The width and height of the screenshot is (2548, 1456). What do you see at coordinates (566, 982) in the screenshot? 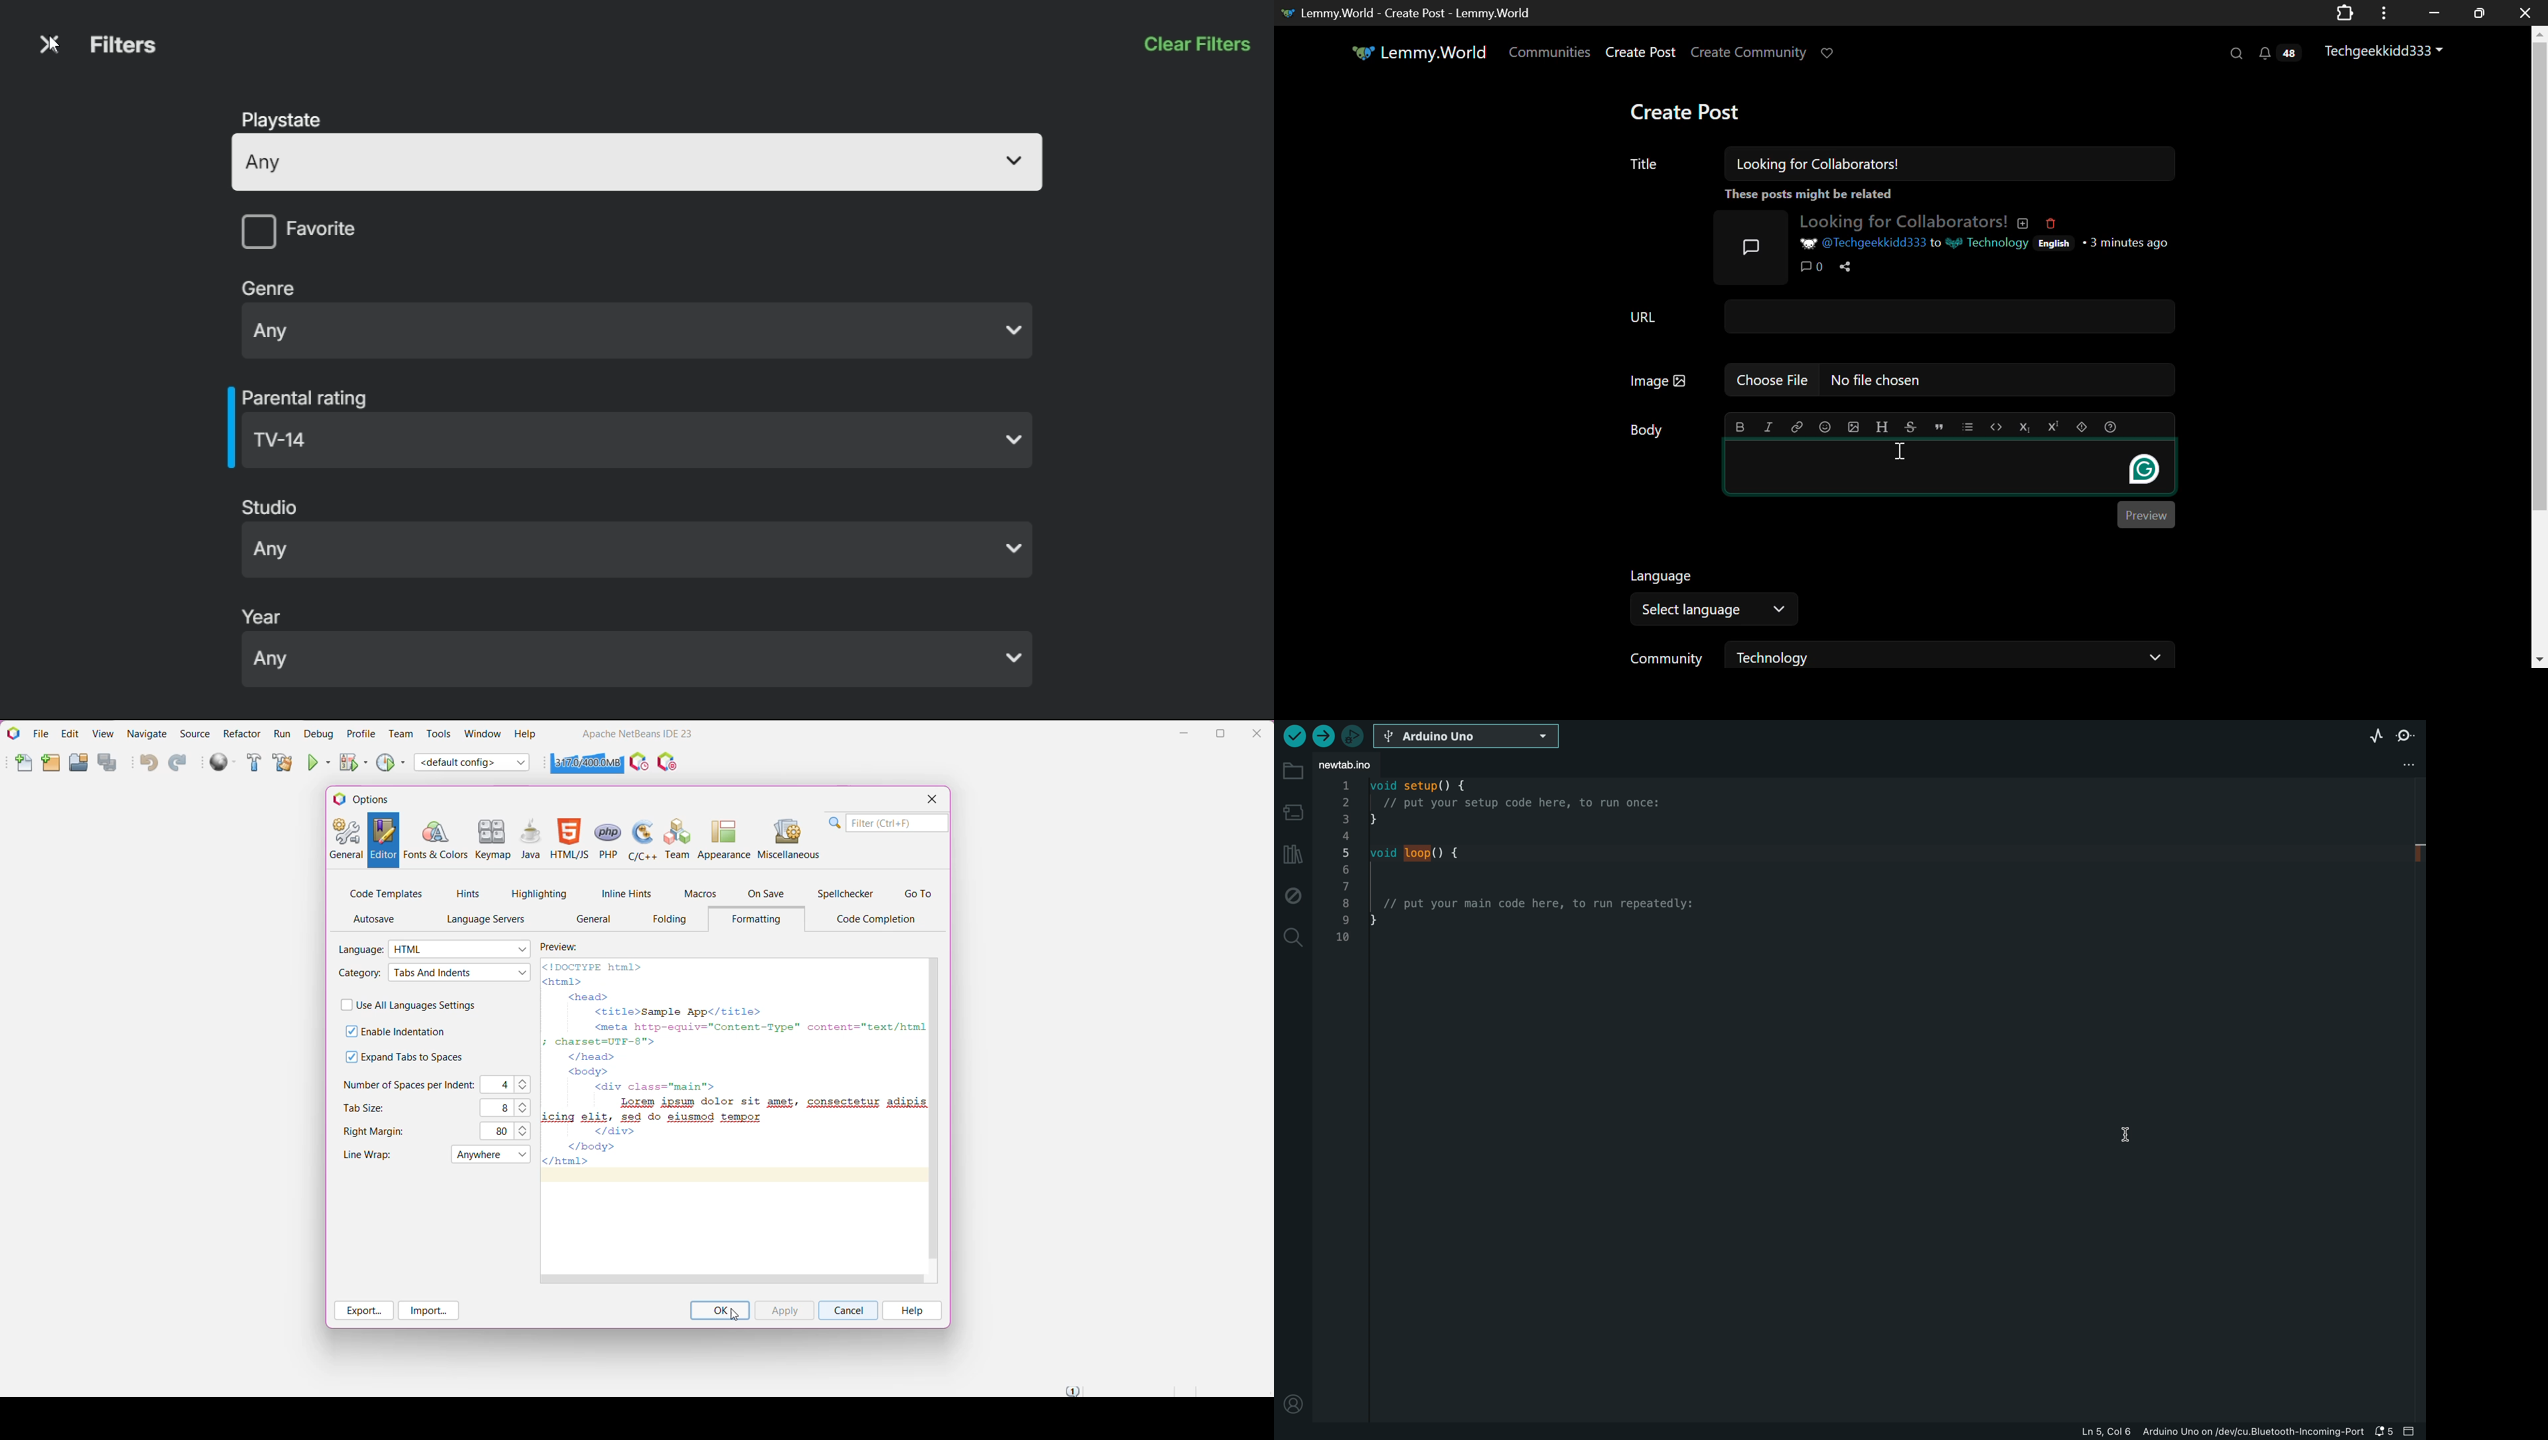
I see `<html>` at bounding box center [566, 982].